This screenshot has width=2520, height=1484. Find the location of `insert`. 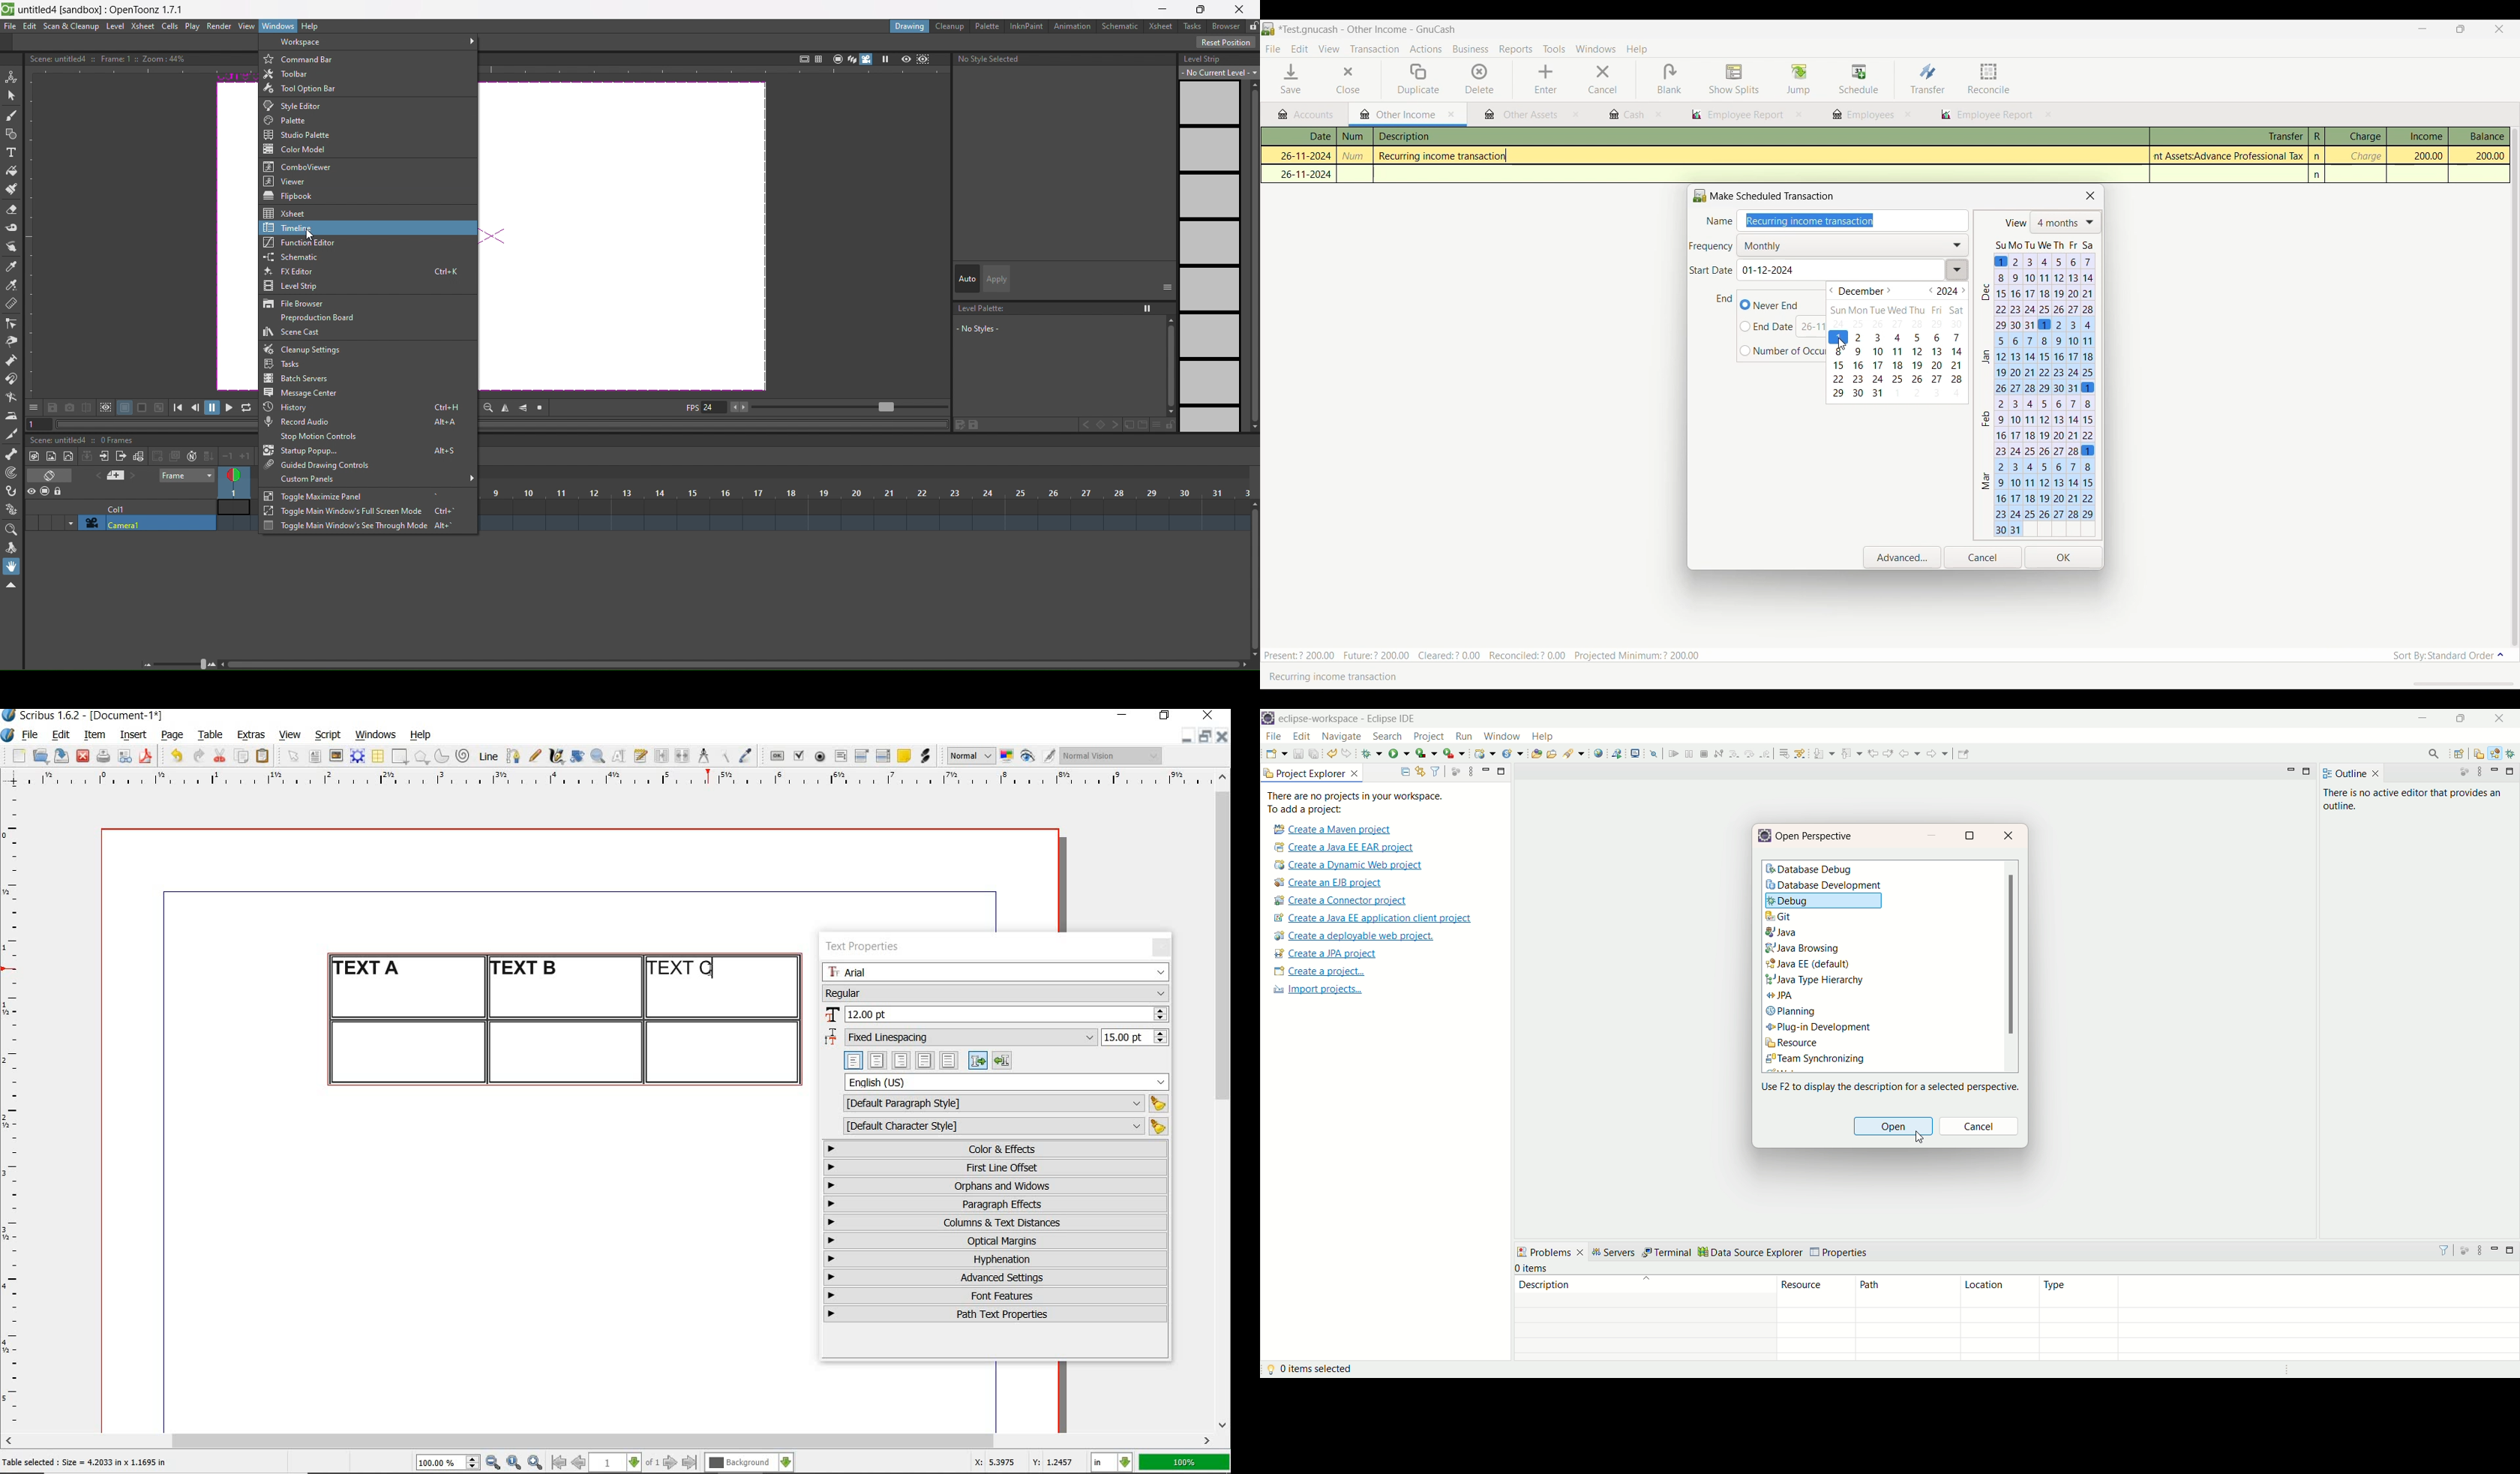

insert is located at coordinates (133, 735).